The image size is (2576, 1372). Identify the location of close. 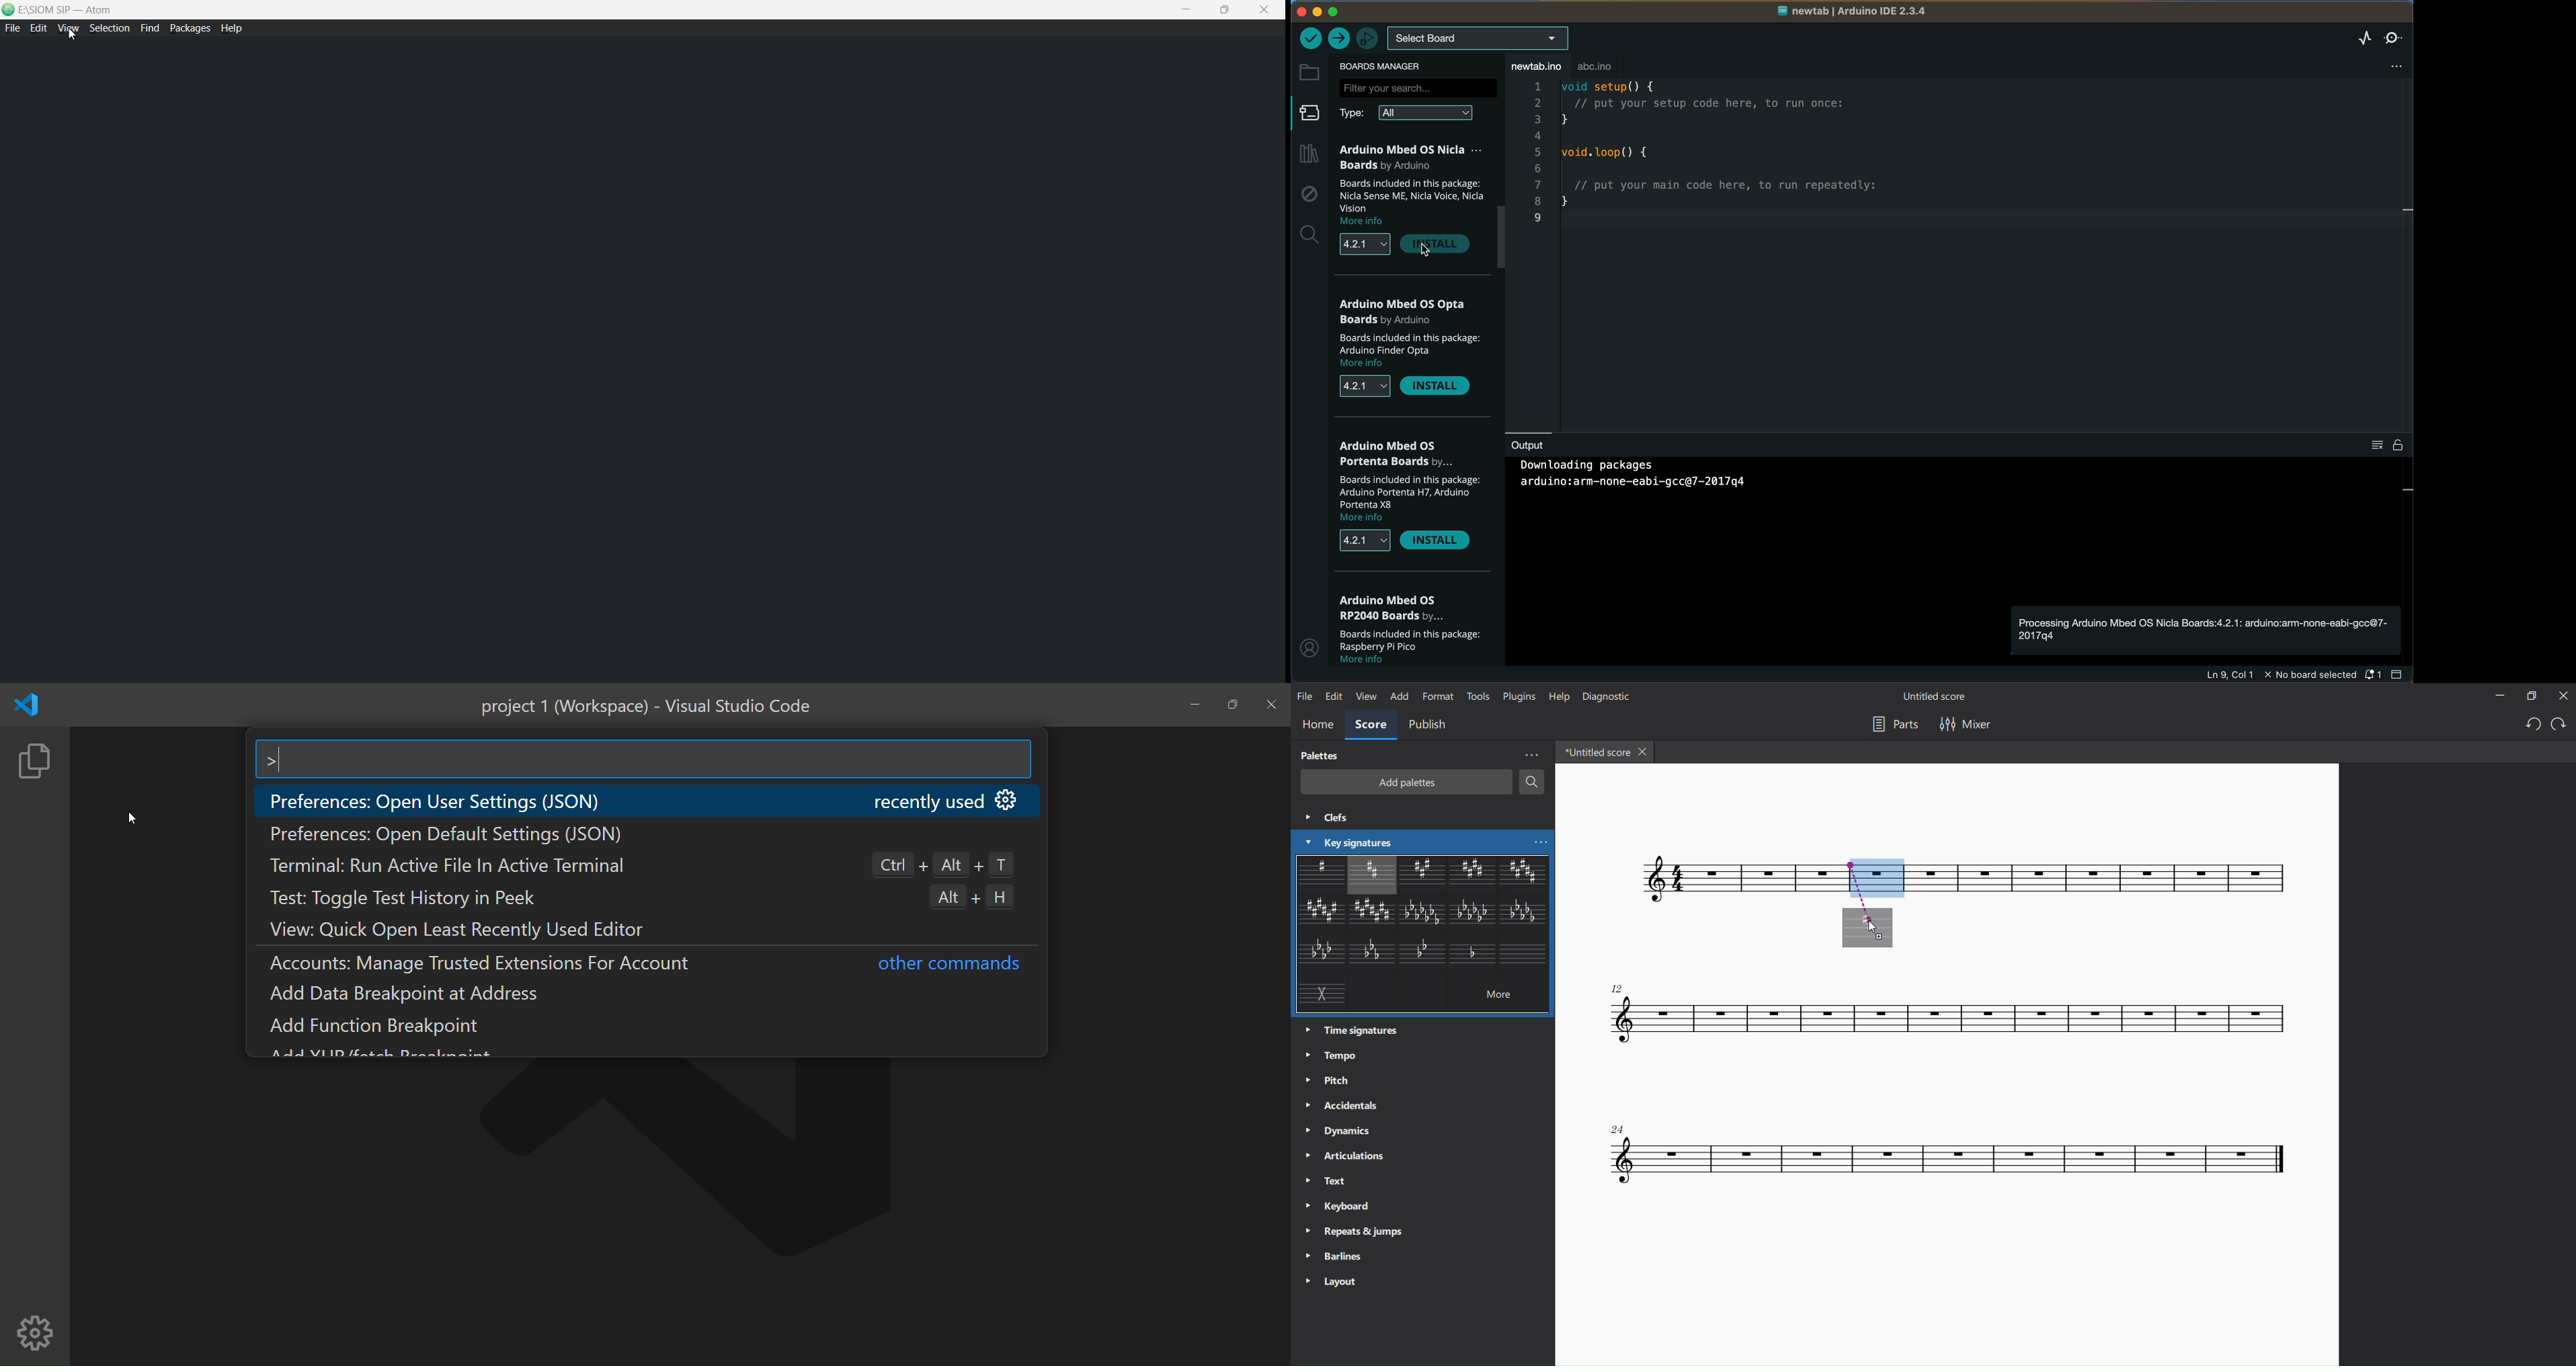
(1268, 10).